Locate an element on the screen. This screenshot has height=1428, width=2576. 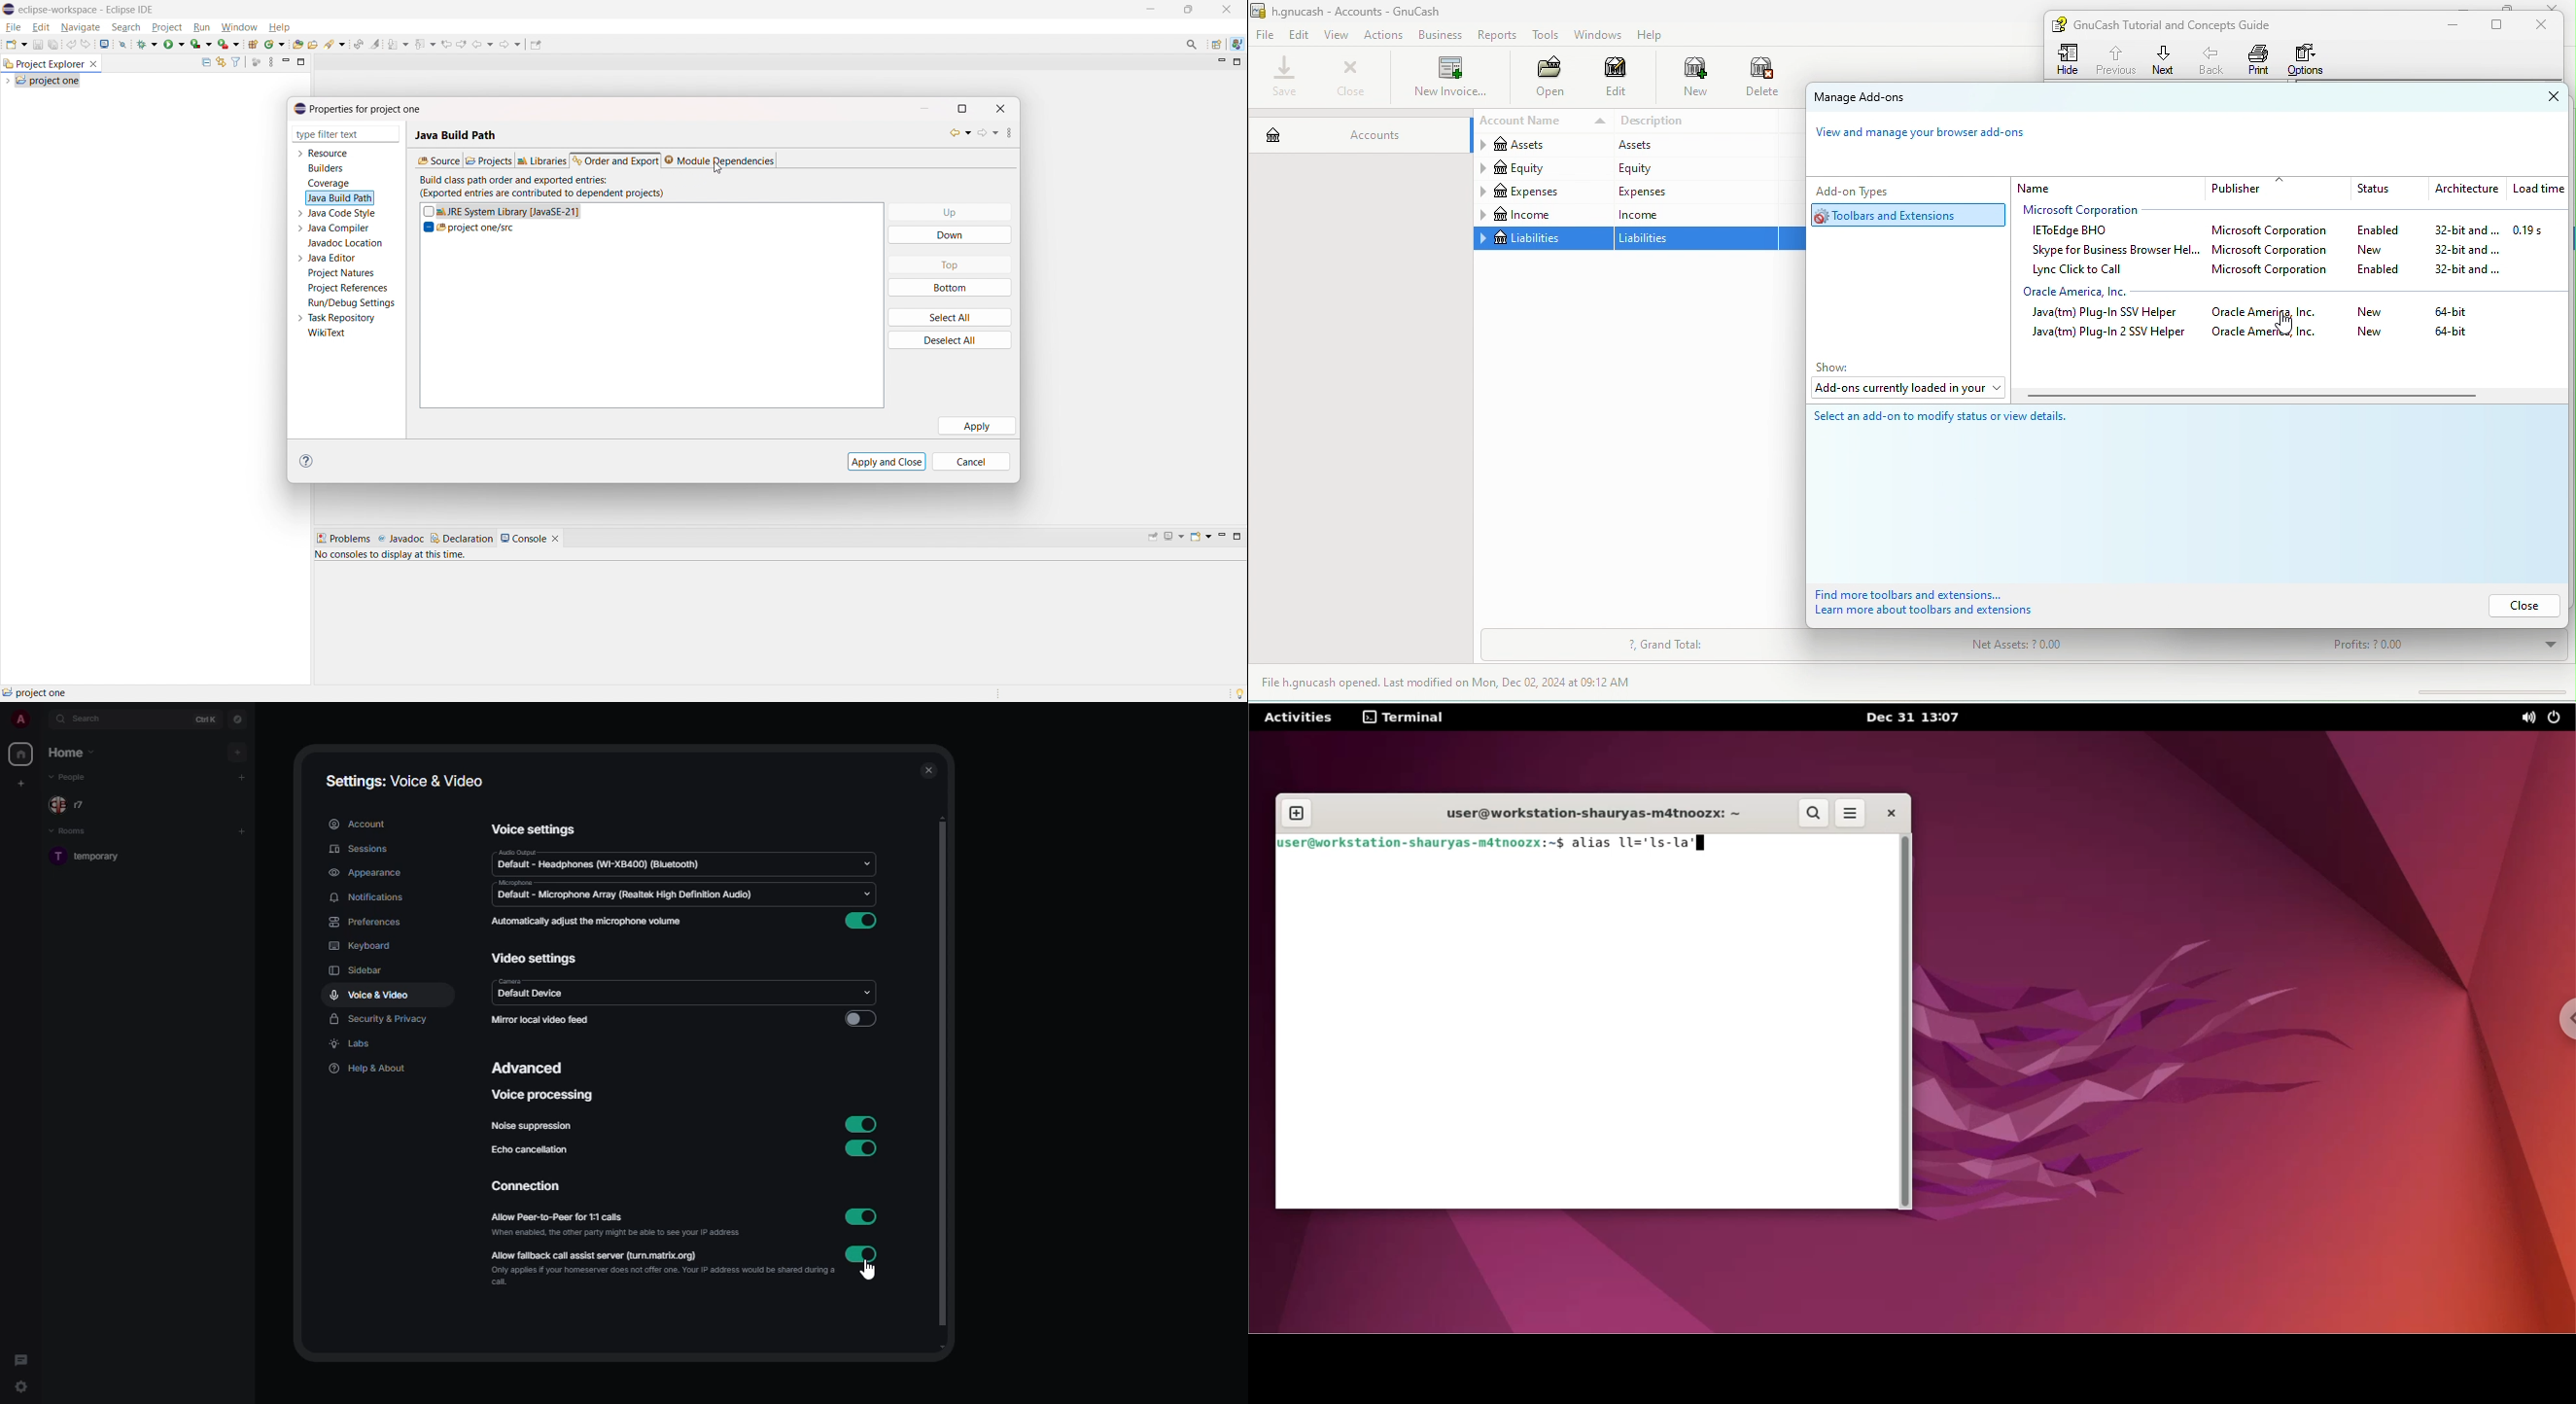
enabled is located at coordinates (863, 1218).